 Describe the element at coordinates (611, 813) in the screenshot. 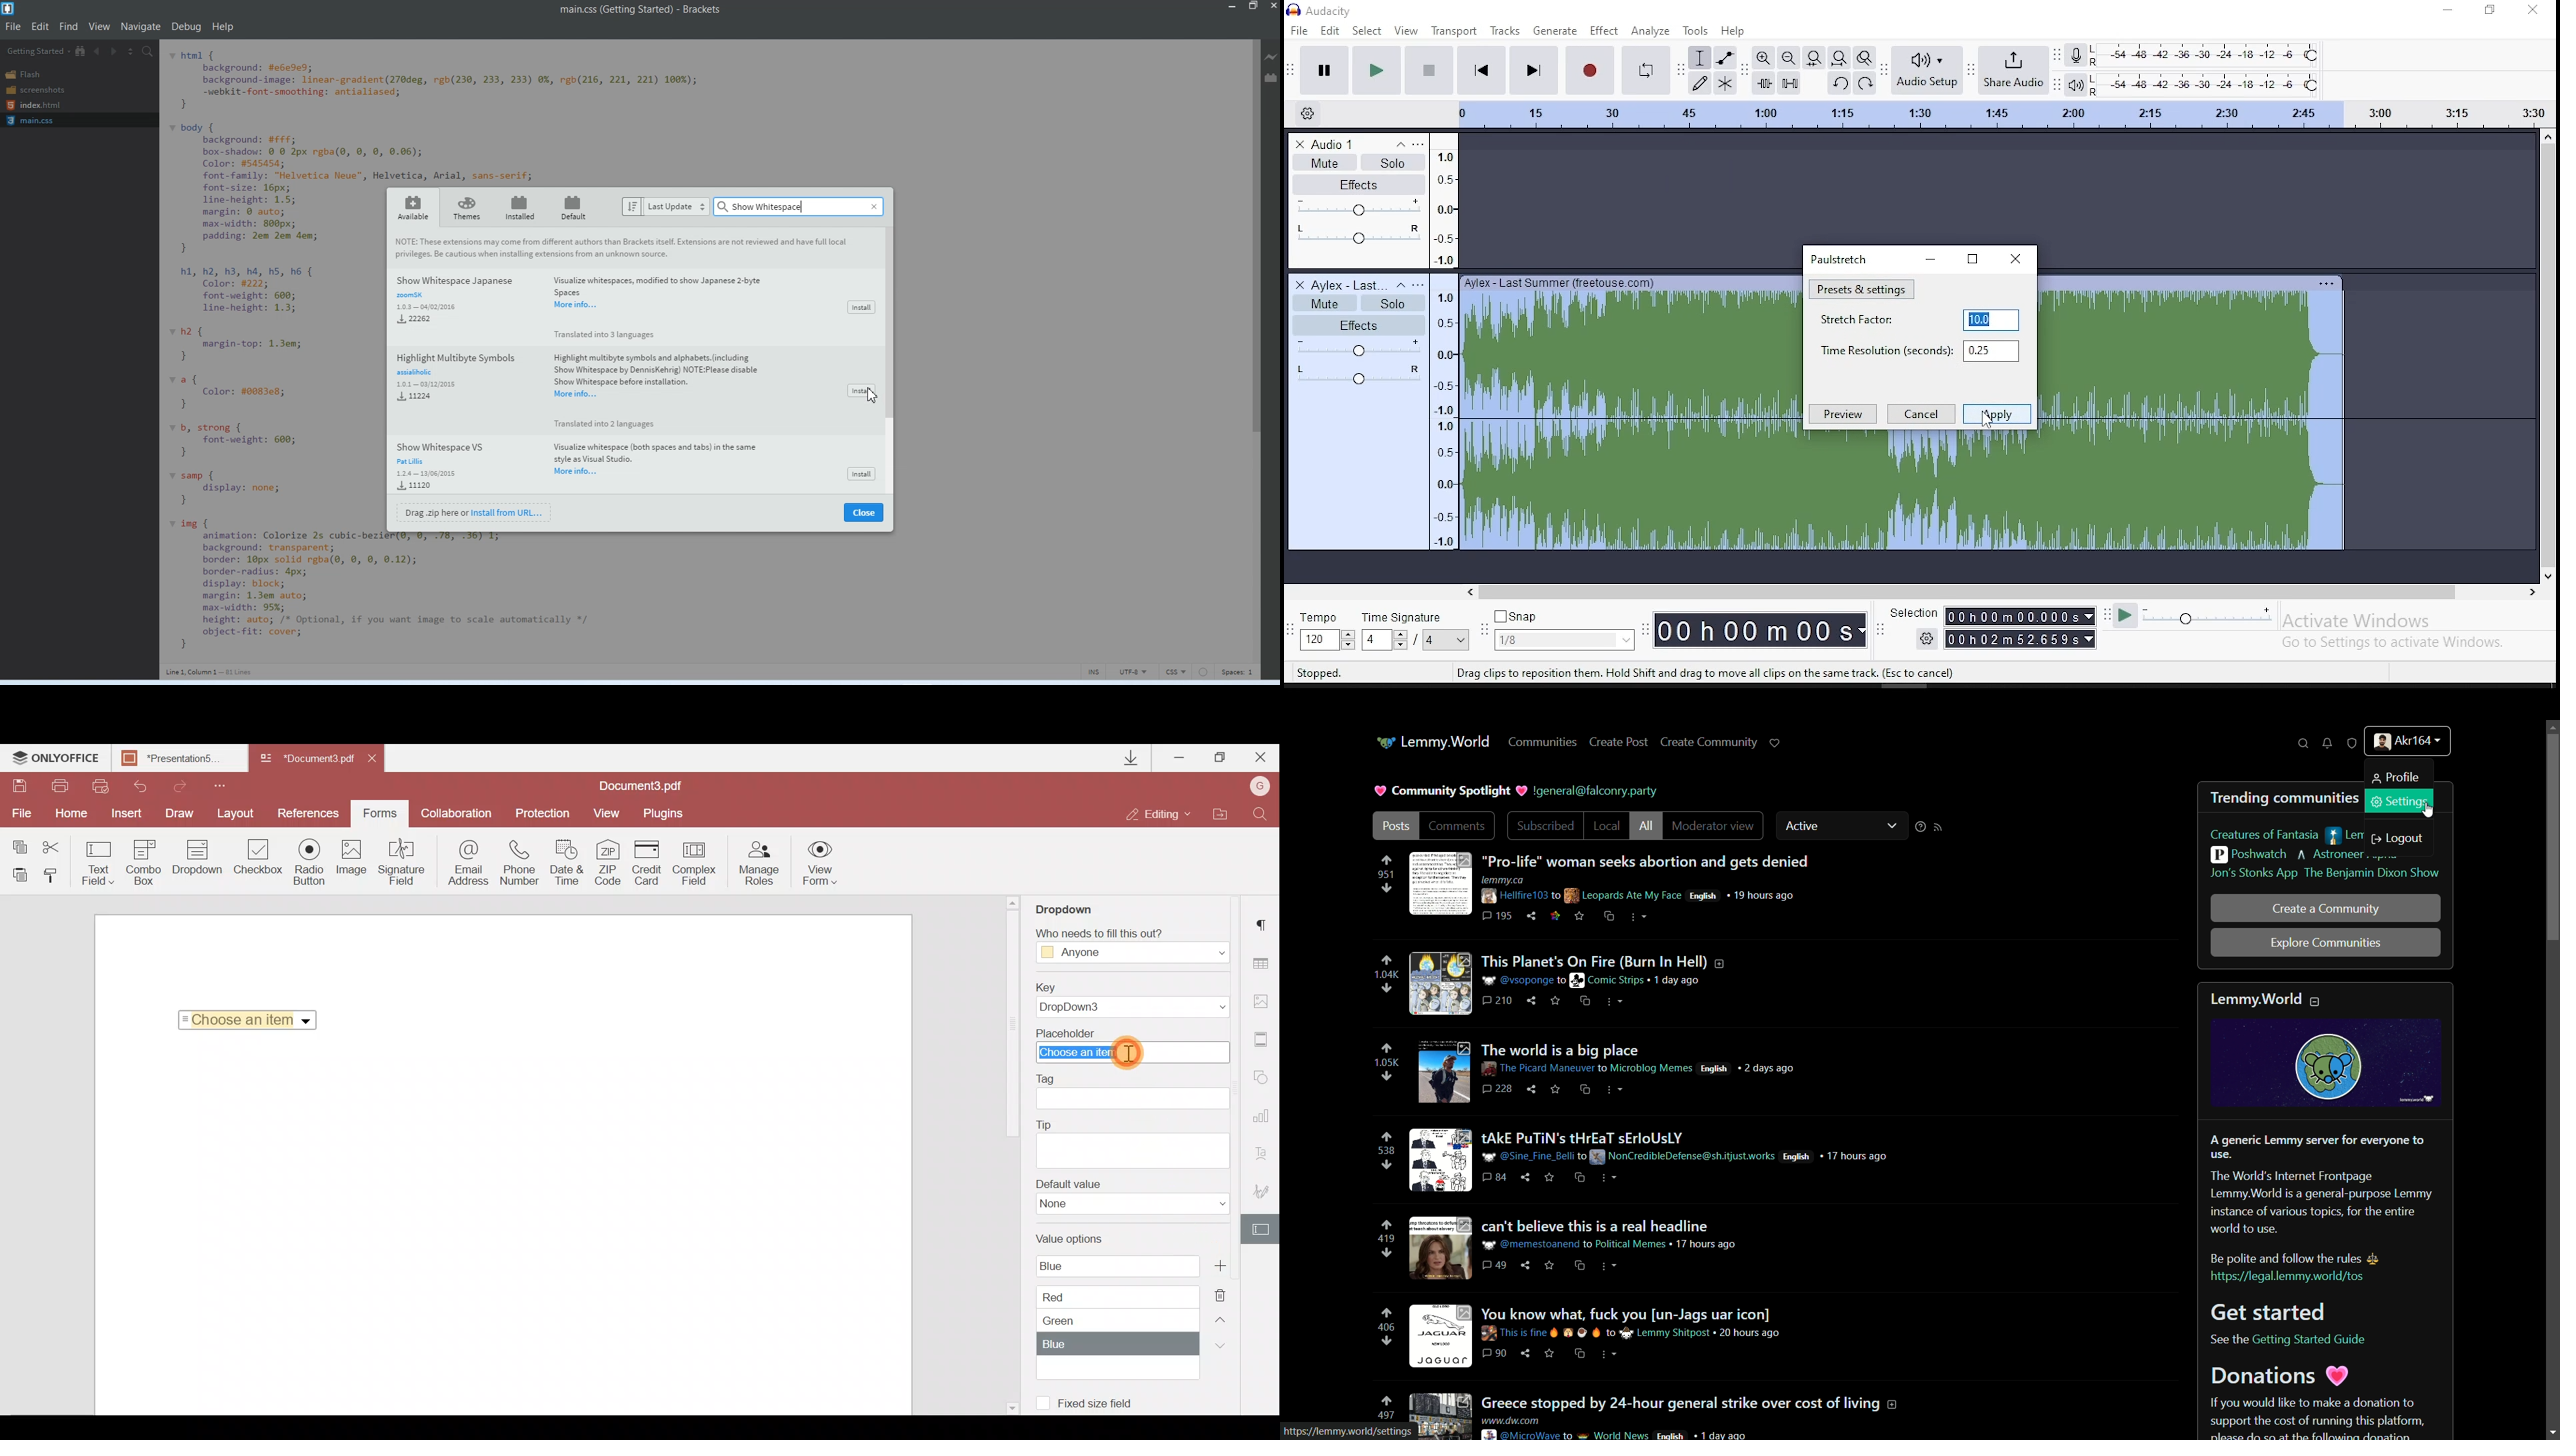

I see `View` at that location.